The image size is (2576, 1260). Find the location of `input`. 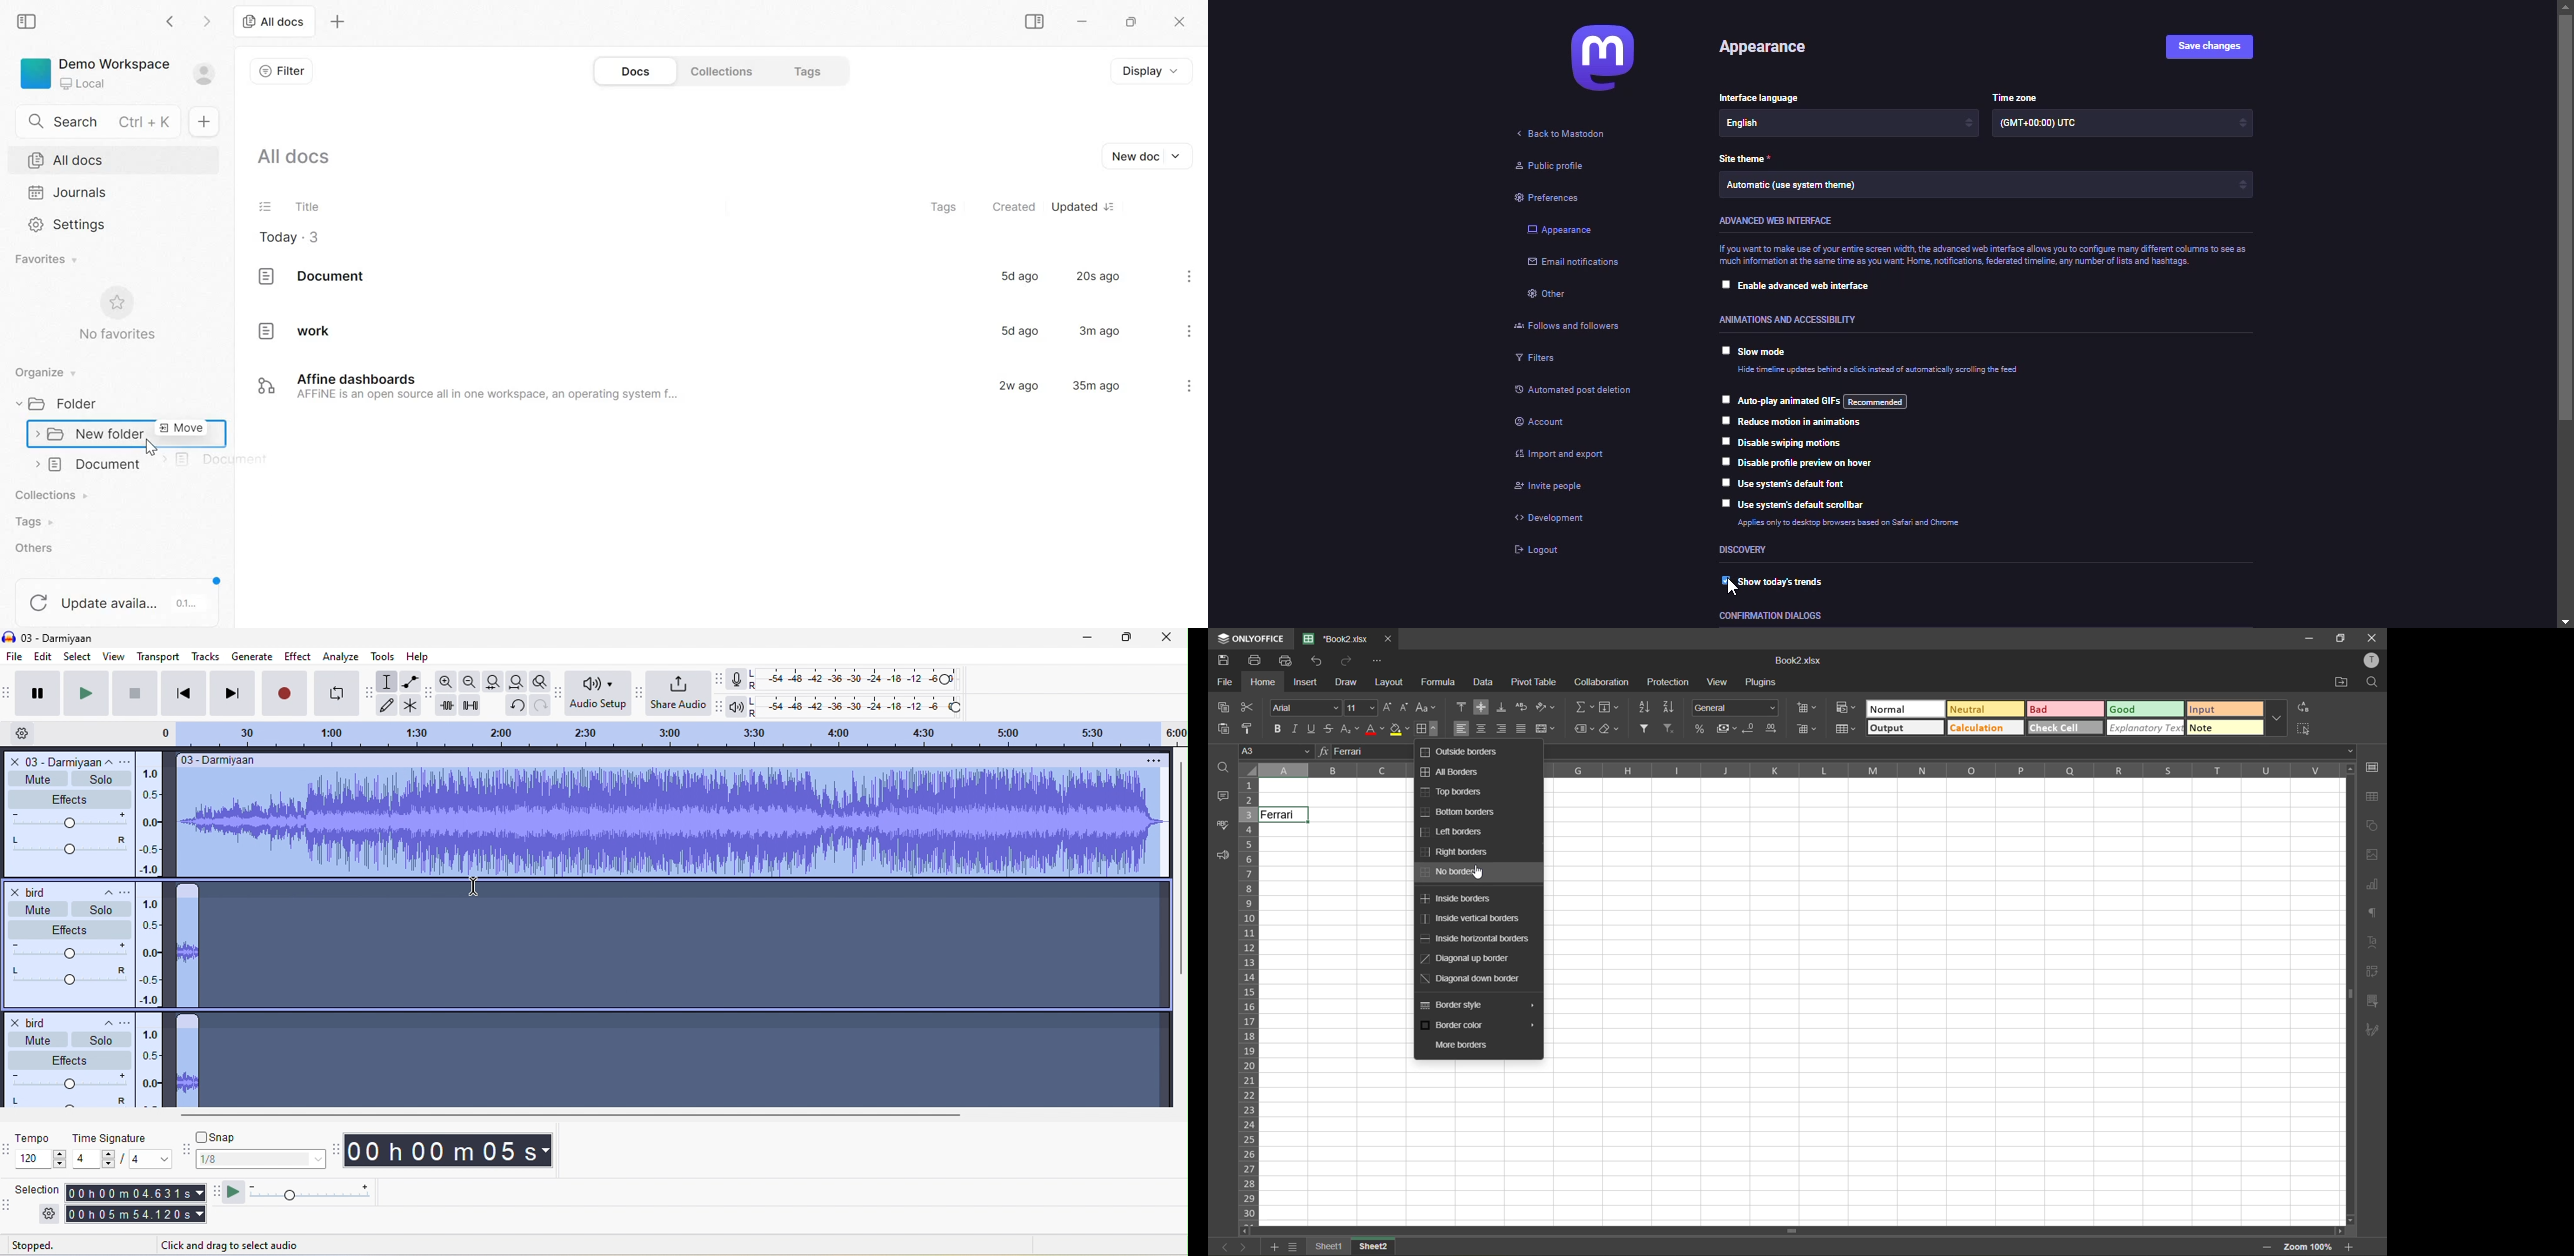

input is located at coordinates (2226, 709).